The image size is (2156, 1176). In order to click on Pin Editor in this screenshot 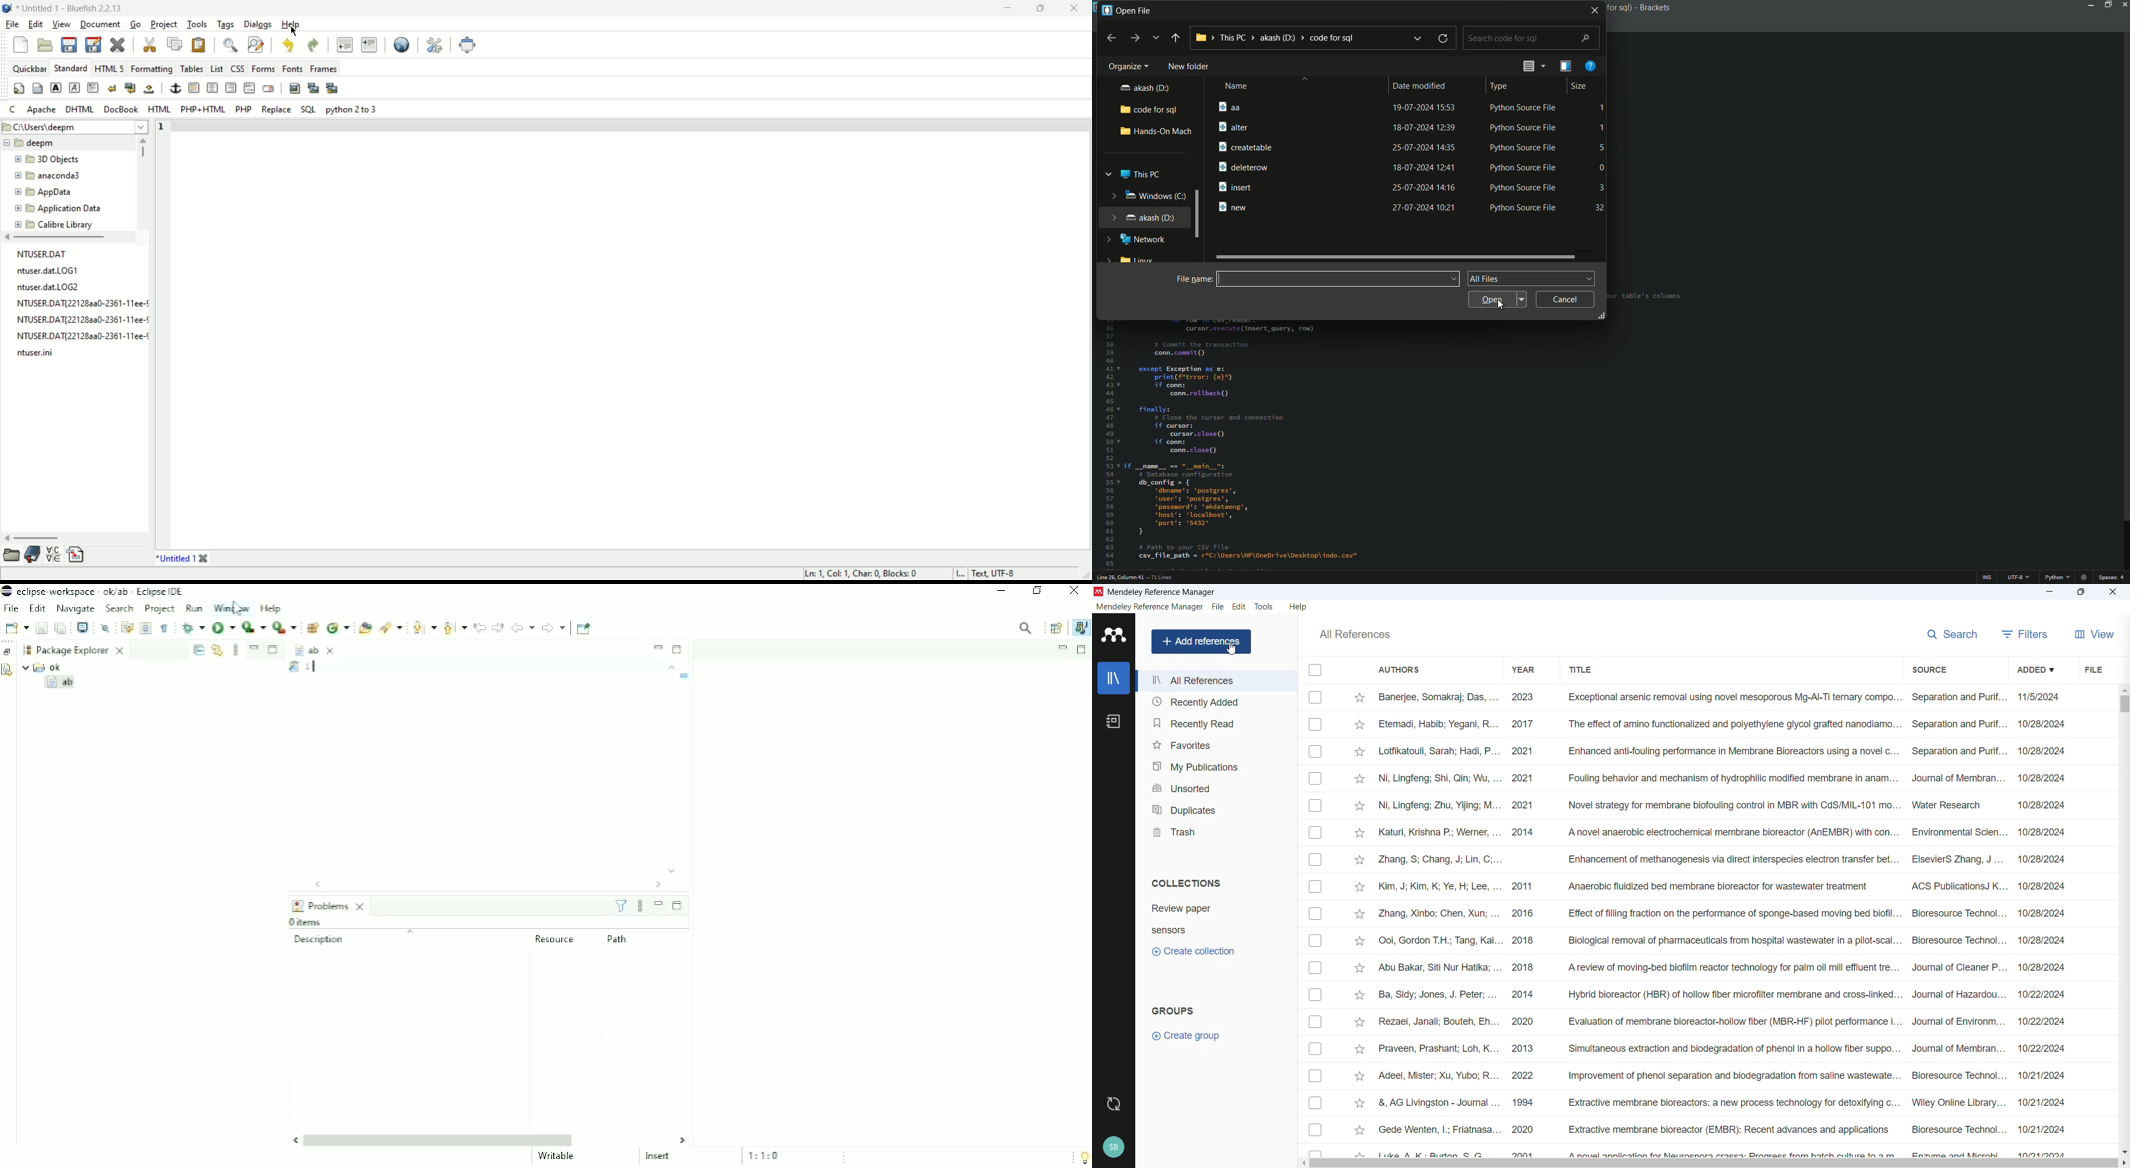, I will do `click(585, 628)`.